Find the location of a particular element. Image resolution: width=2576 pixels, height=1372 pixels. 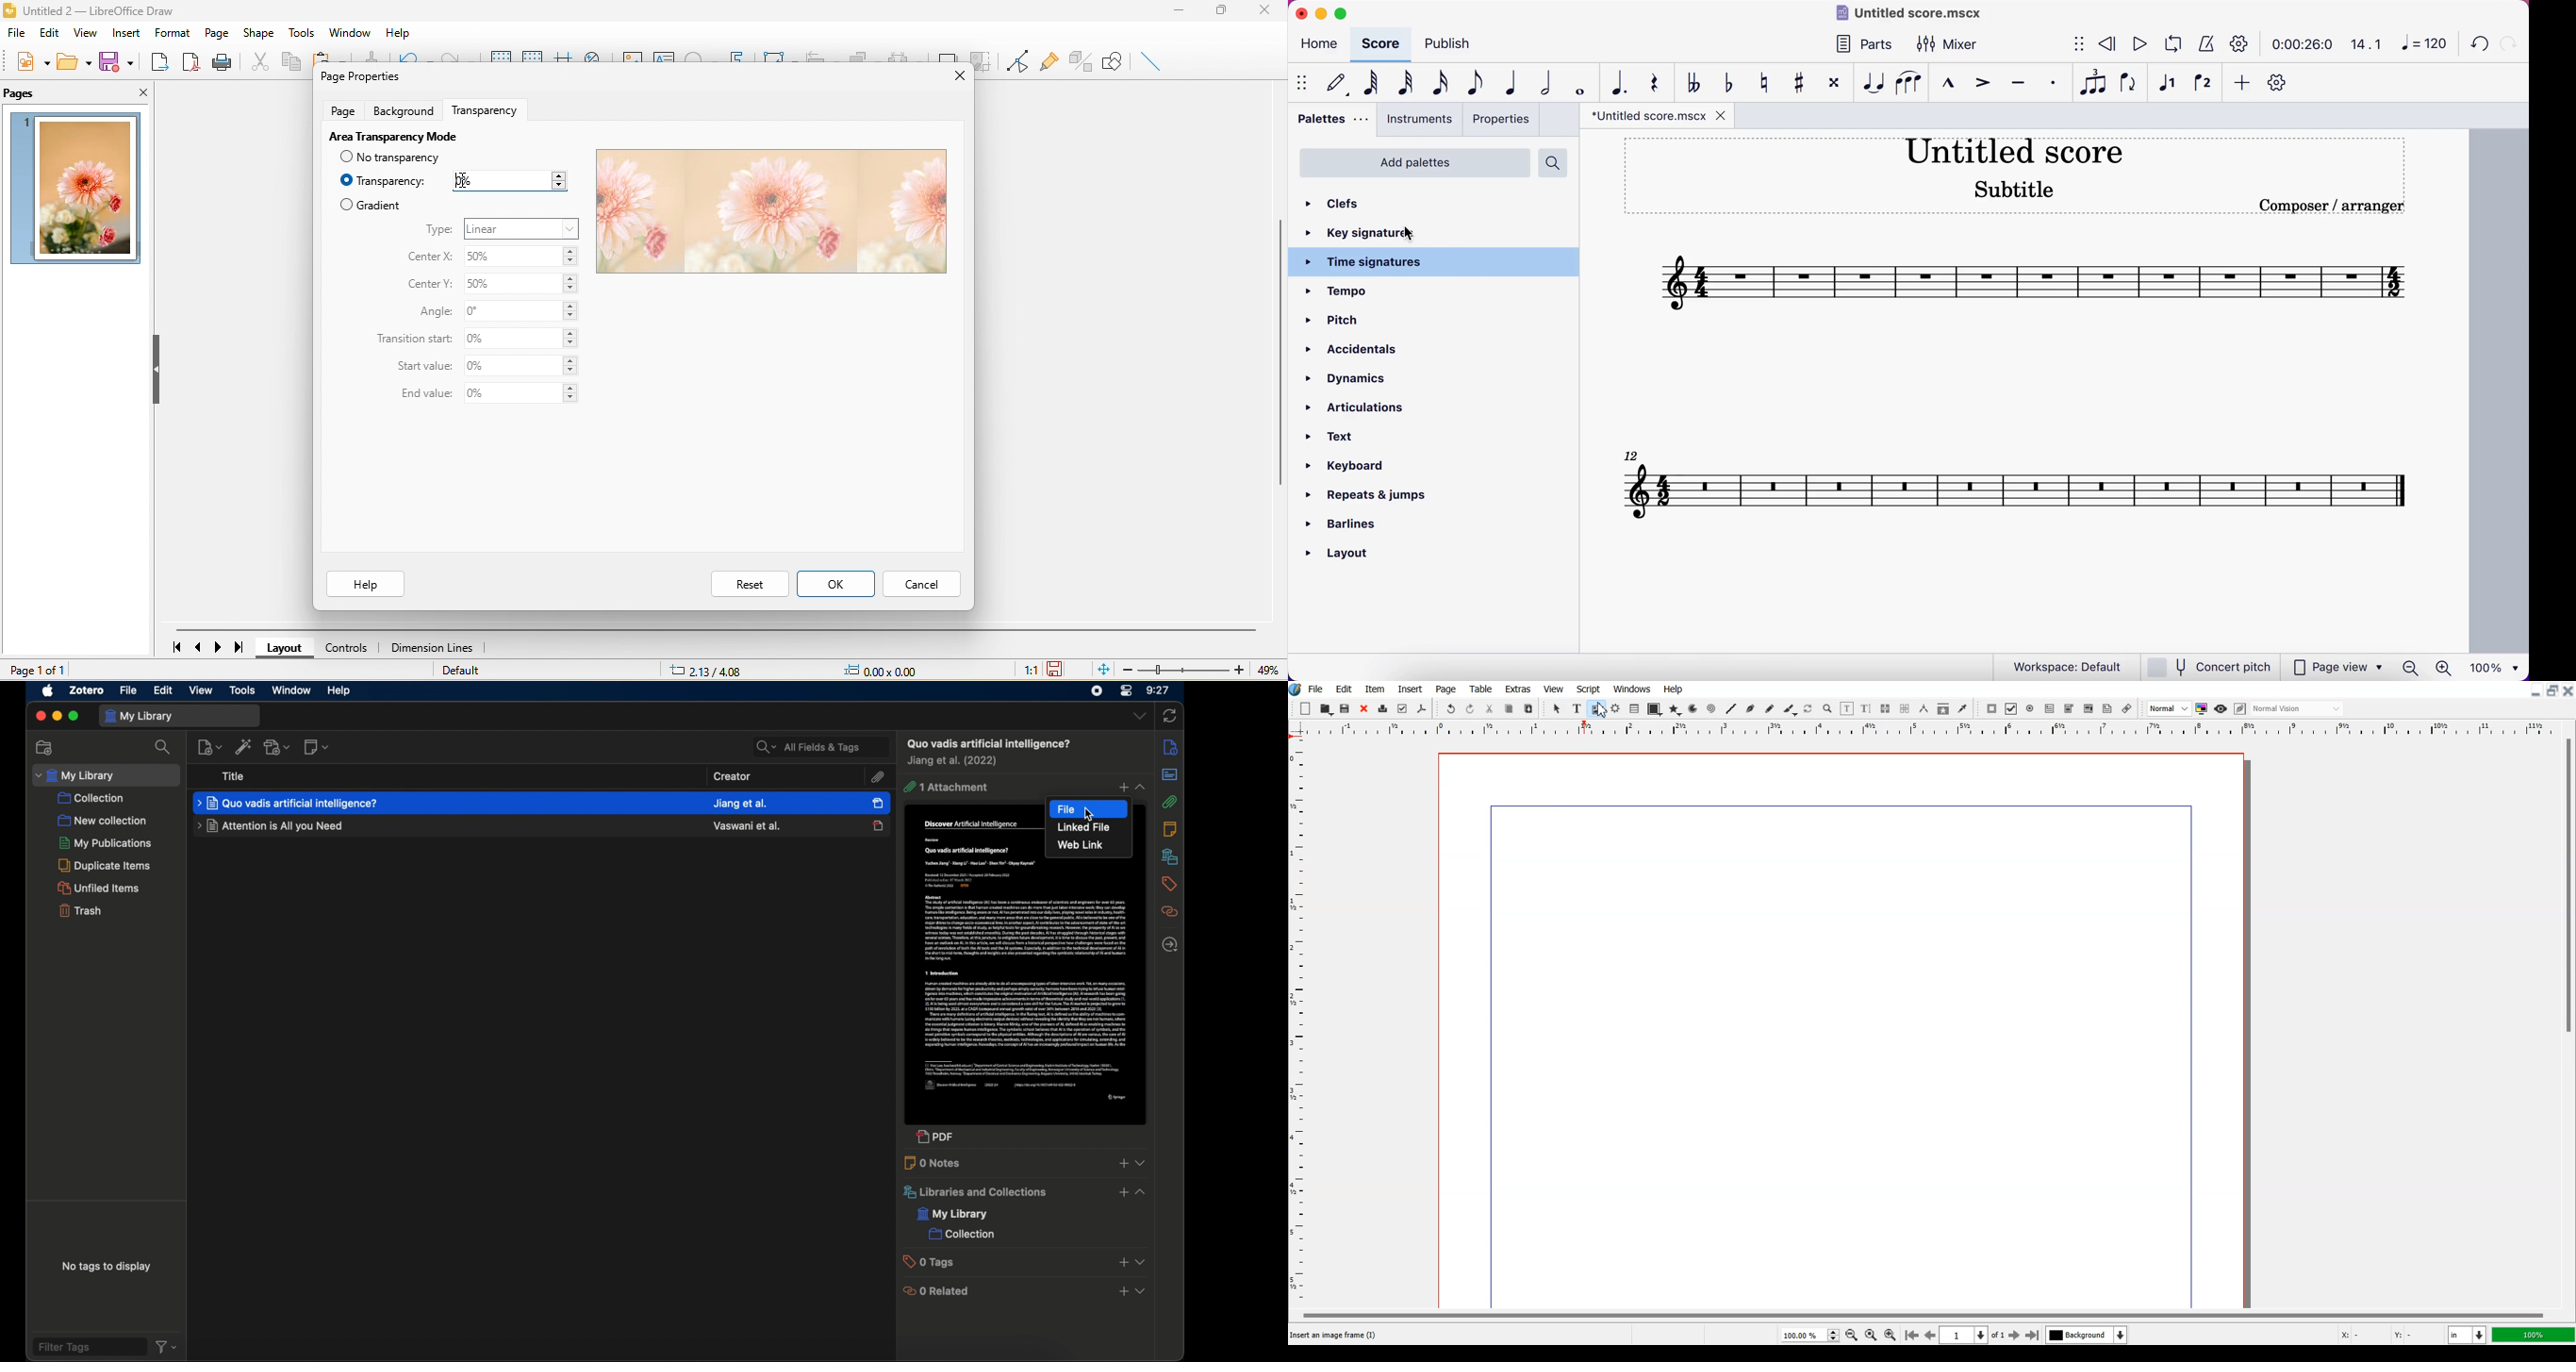

dropdown menu is located at coordinates (1142, 787).